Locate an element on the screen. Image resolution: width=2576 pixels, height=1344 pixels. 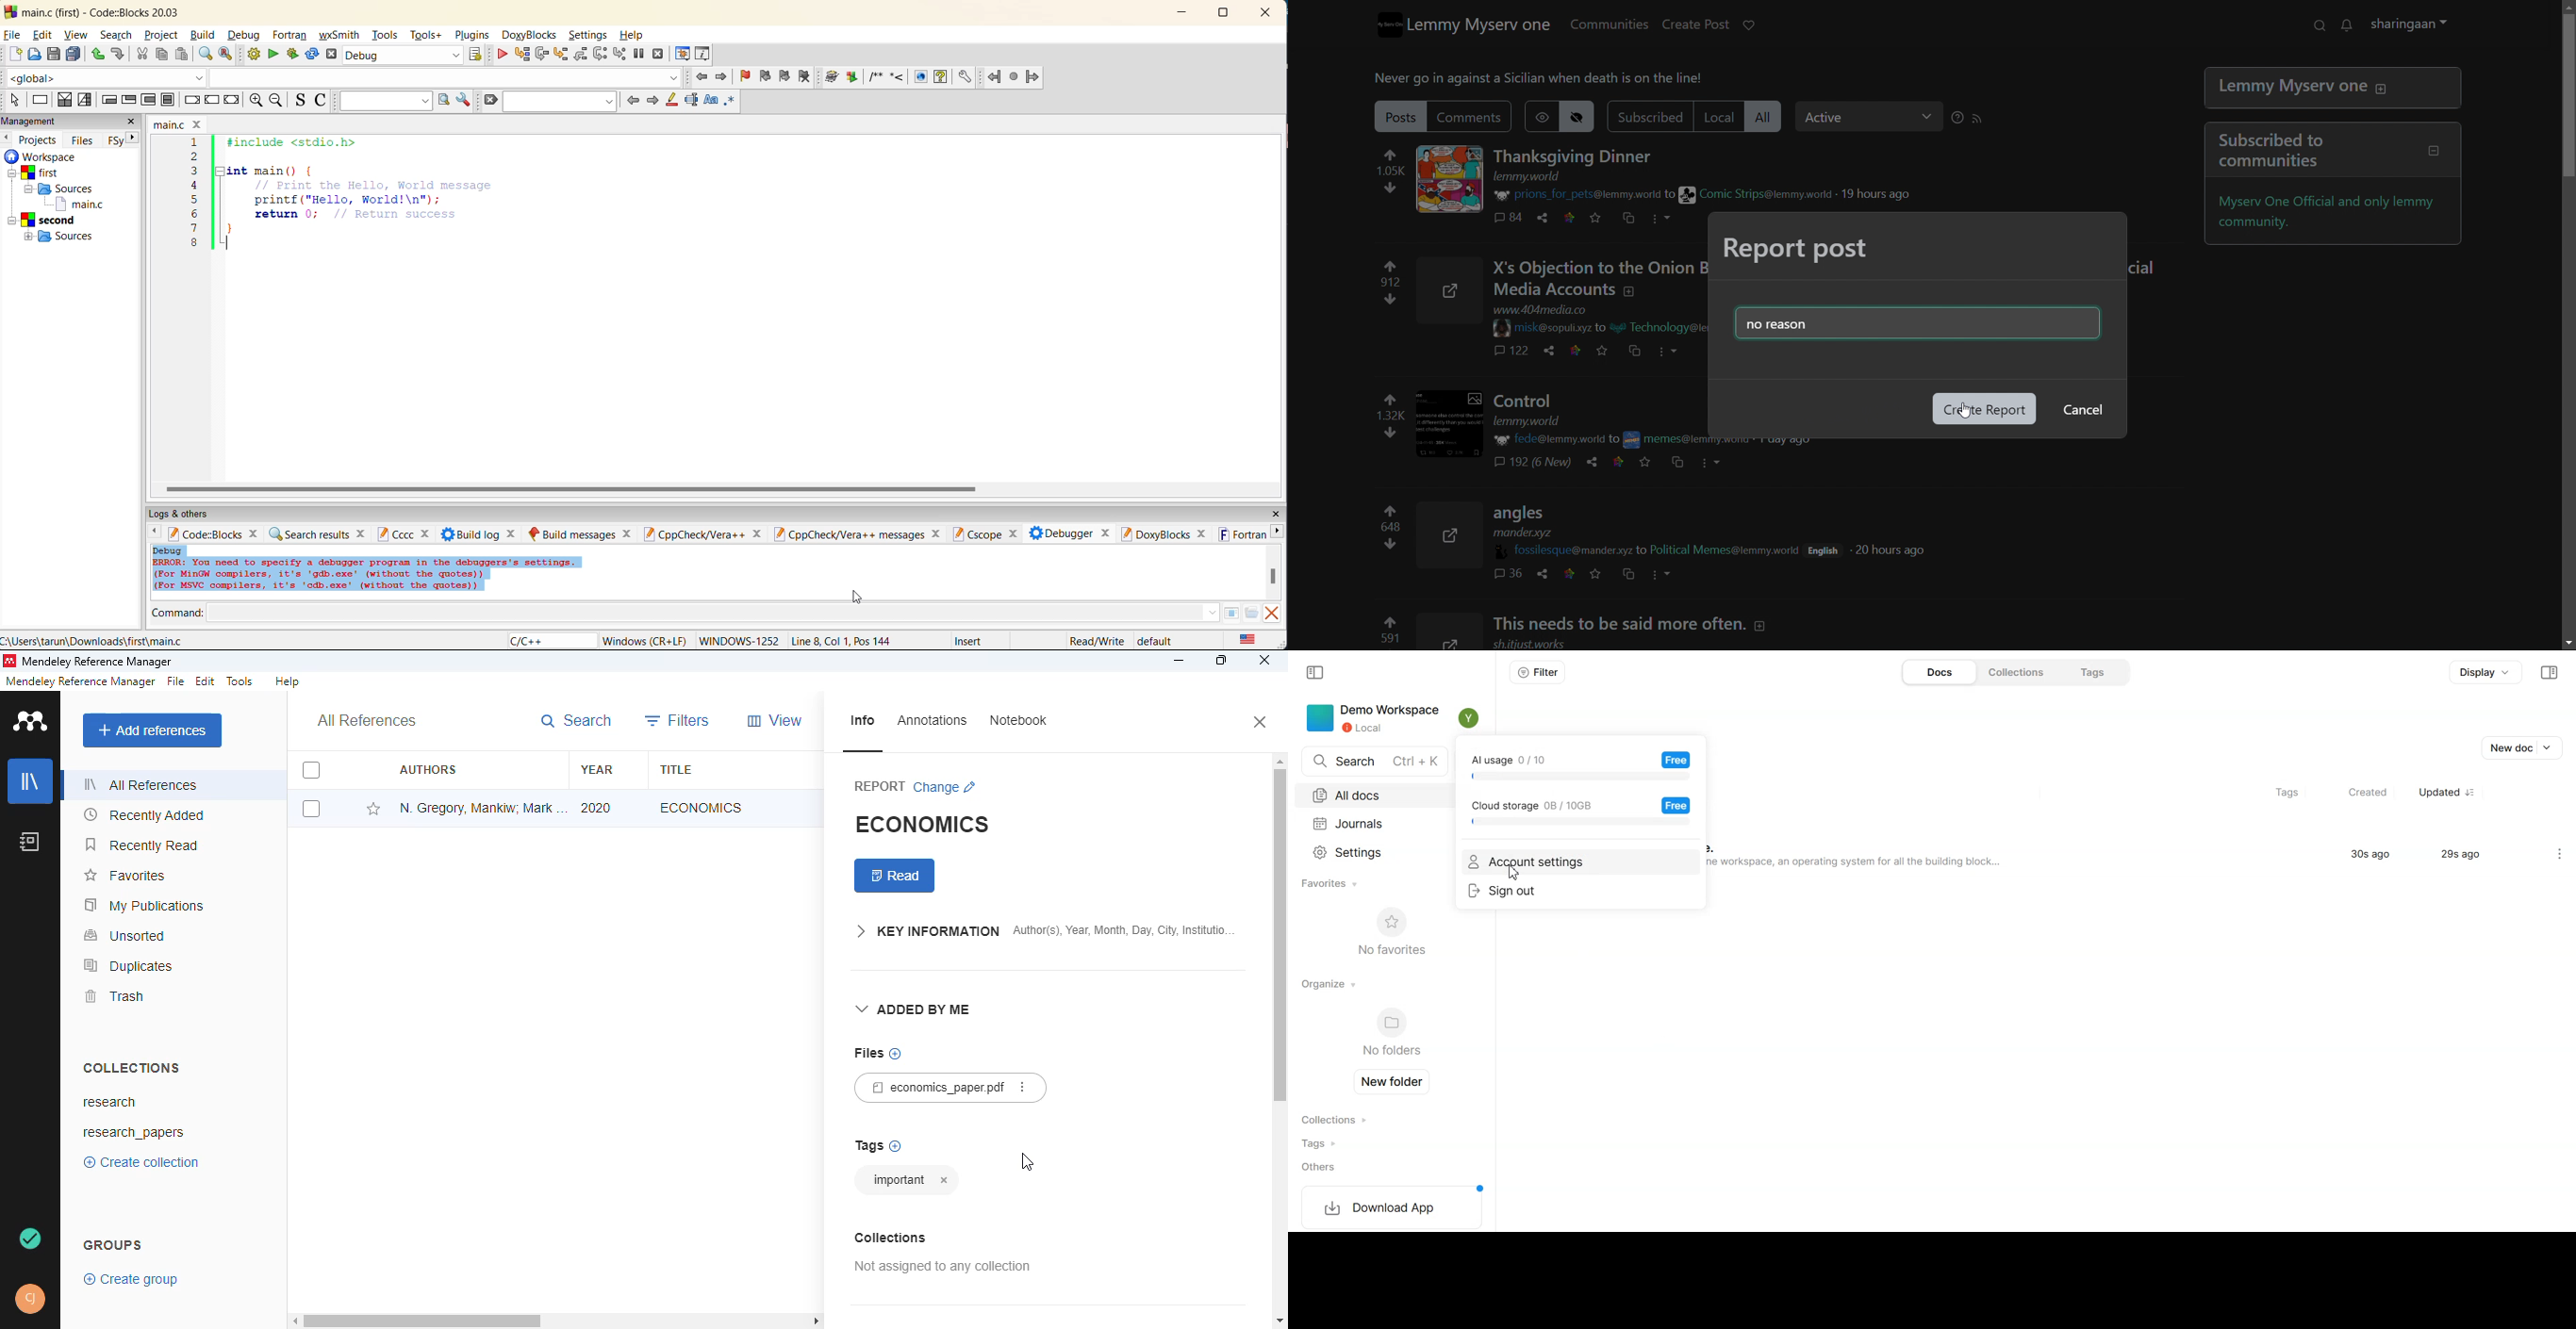
save is located at coordinates (54, 54).